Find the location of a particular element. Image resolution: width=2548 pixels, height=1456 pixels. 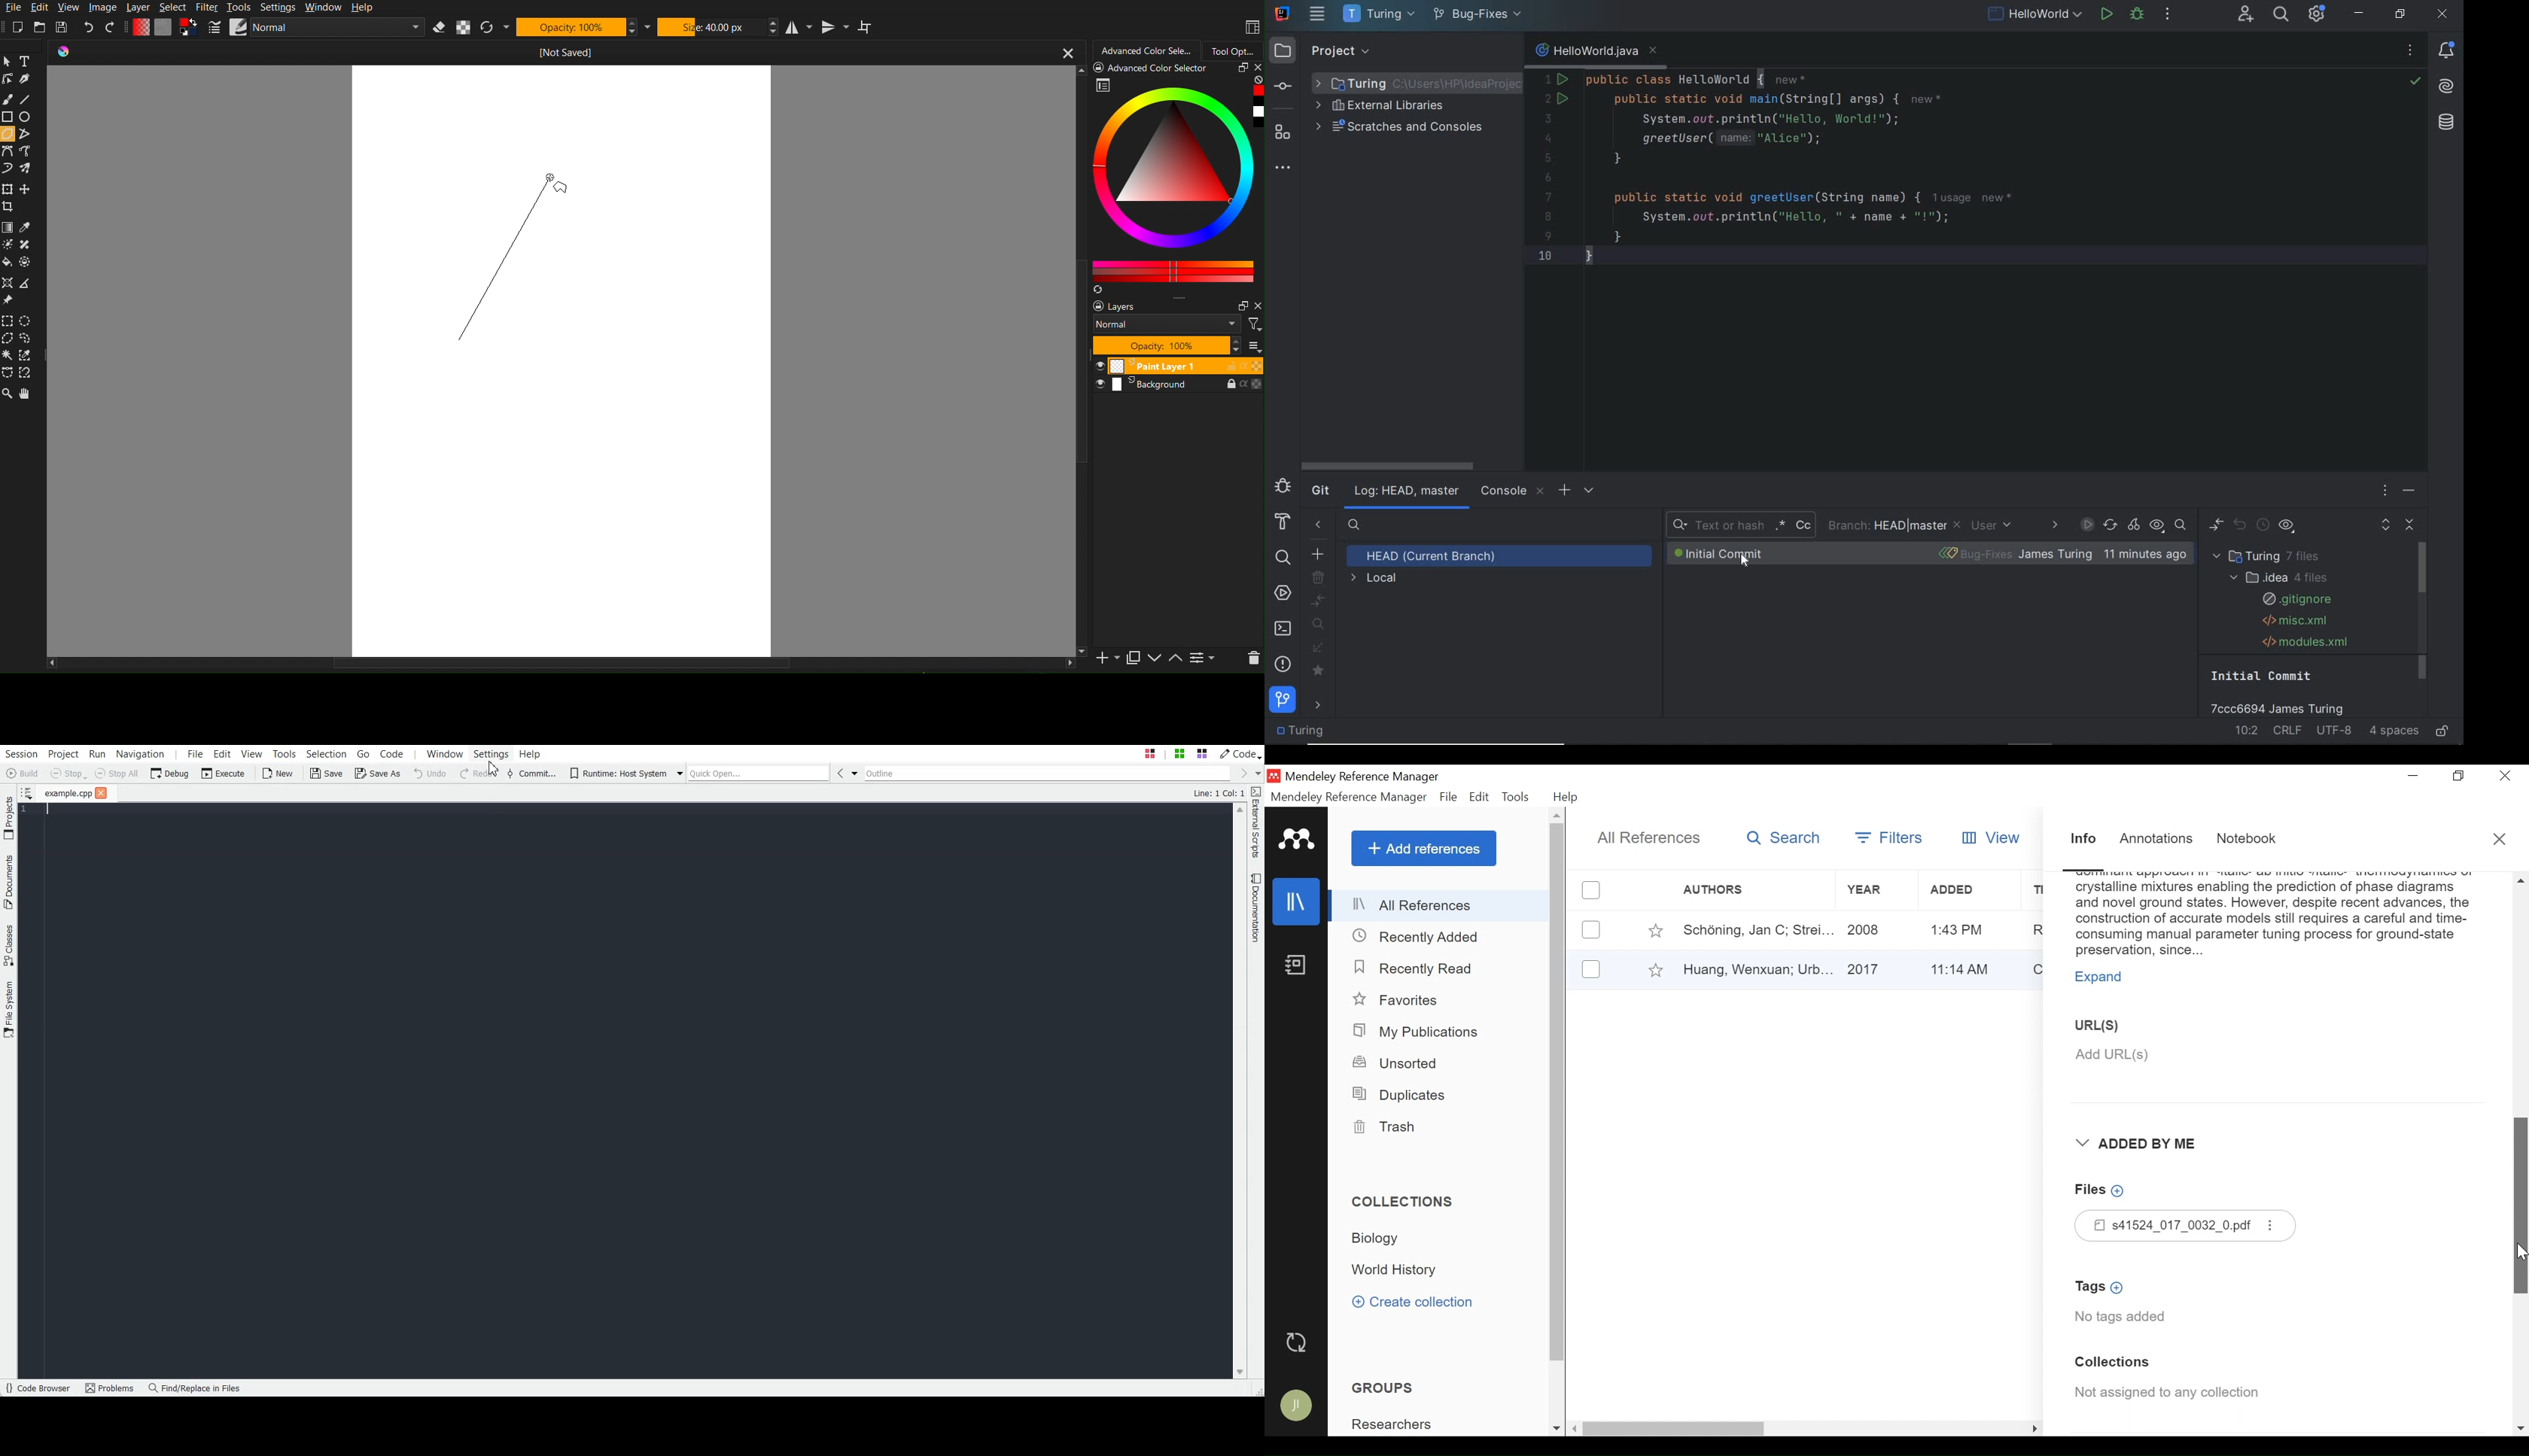

debug is located at coordinates (2137, 16).